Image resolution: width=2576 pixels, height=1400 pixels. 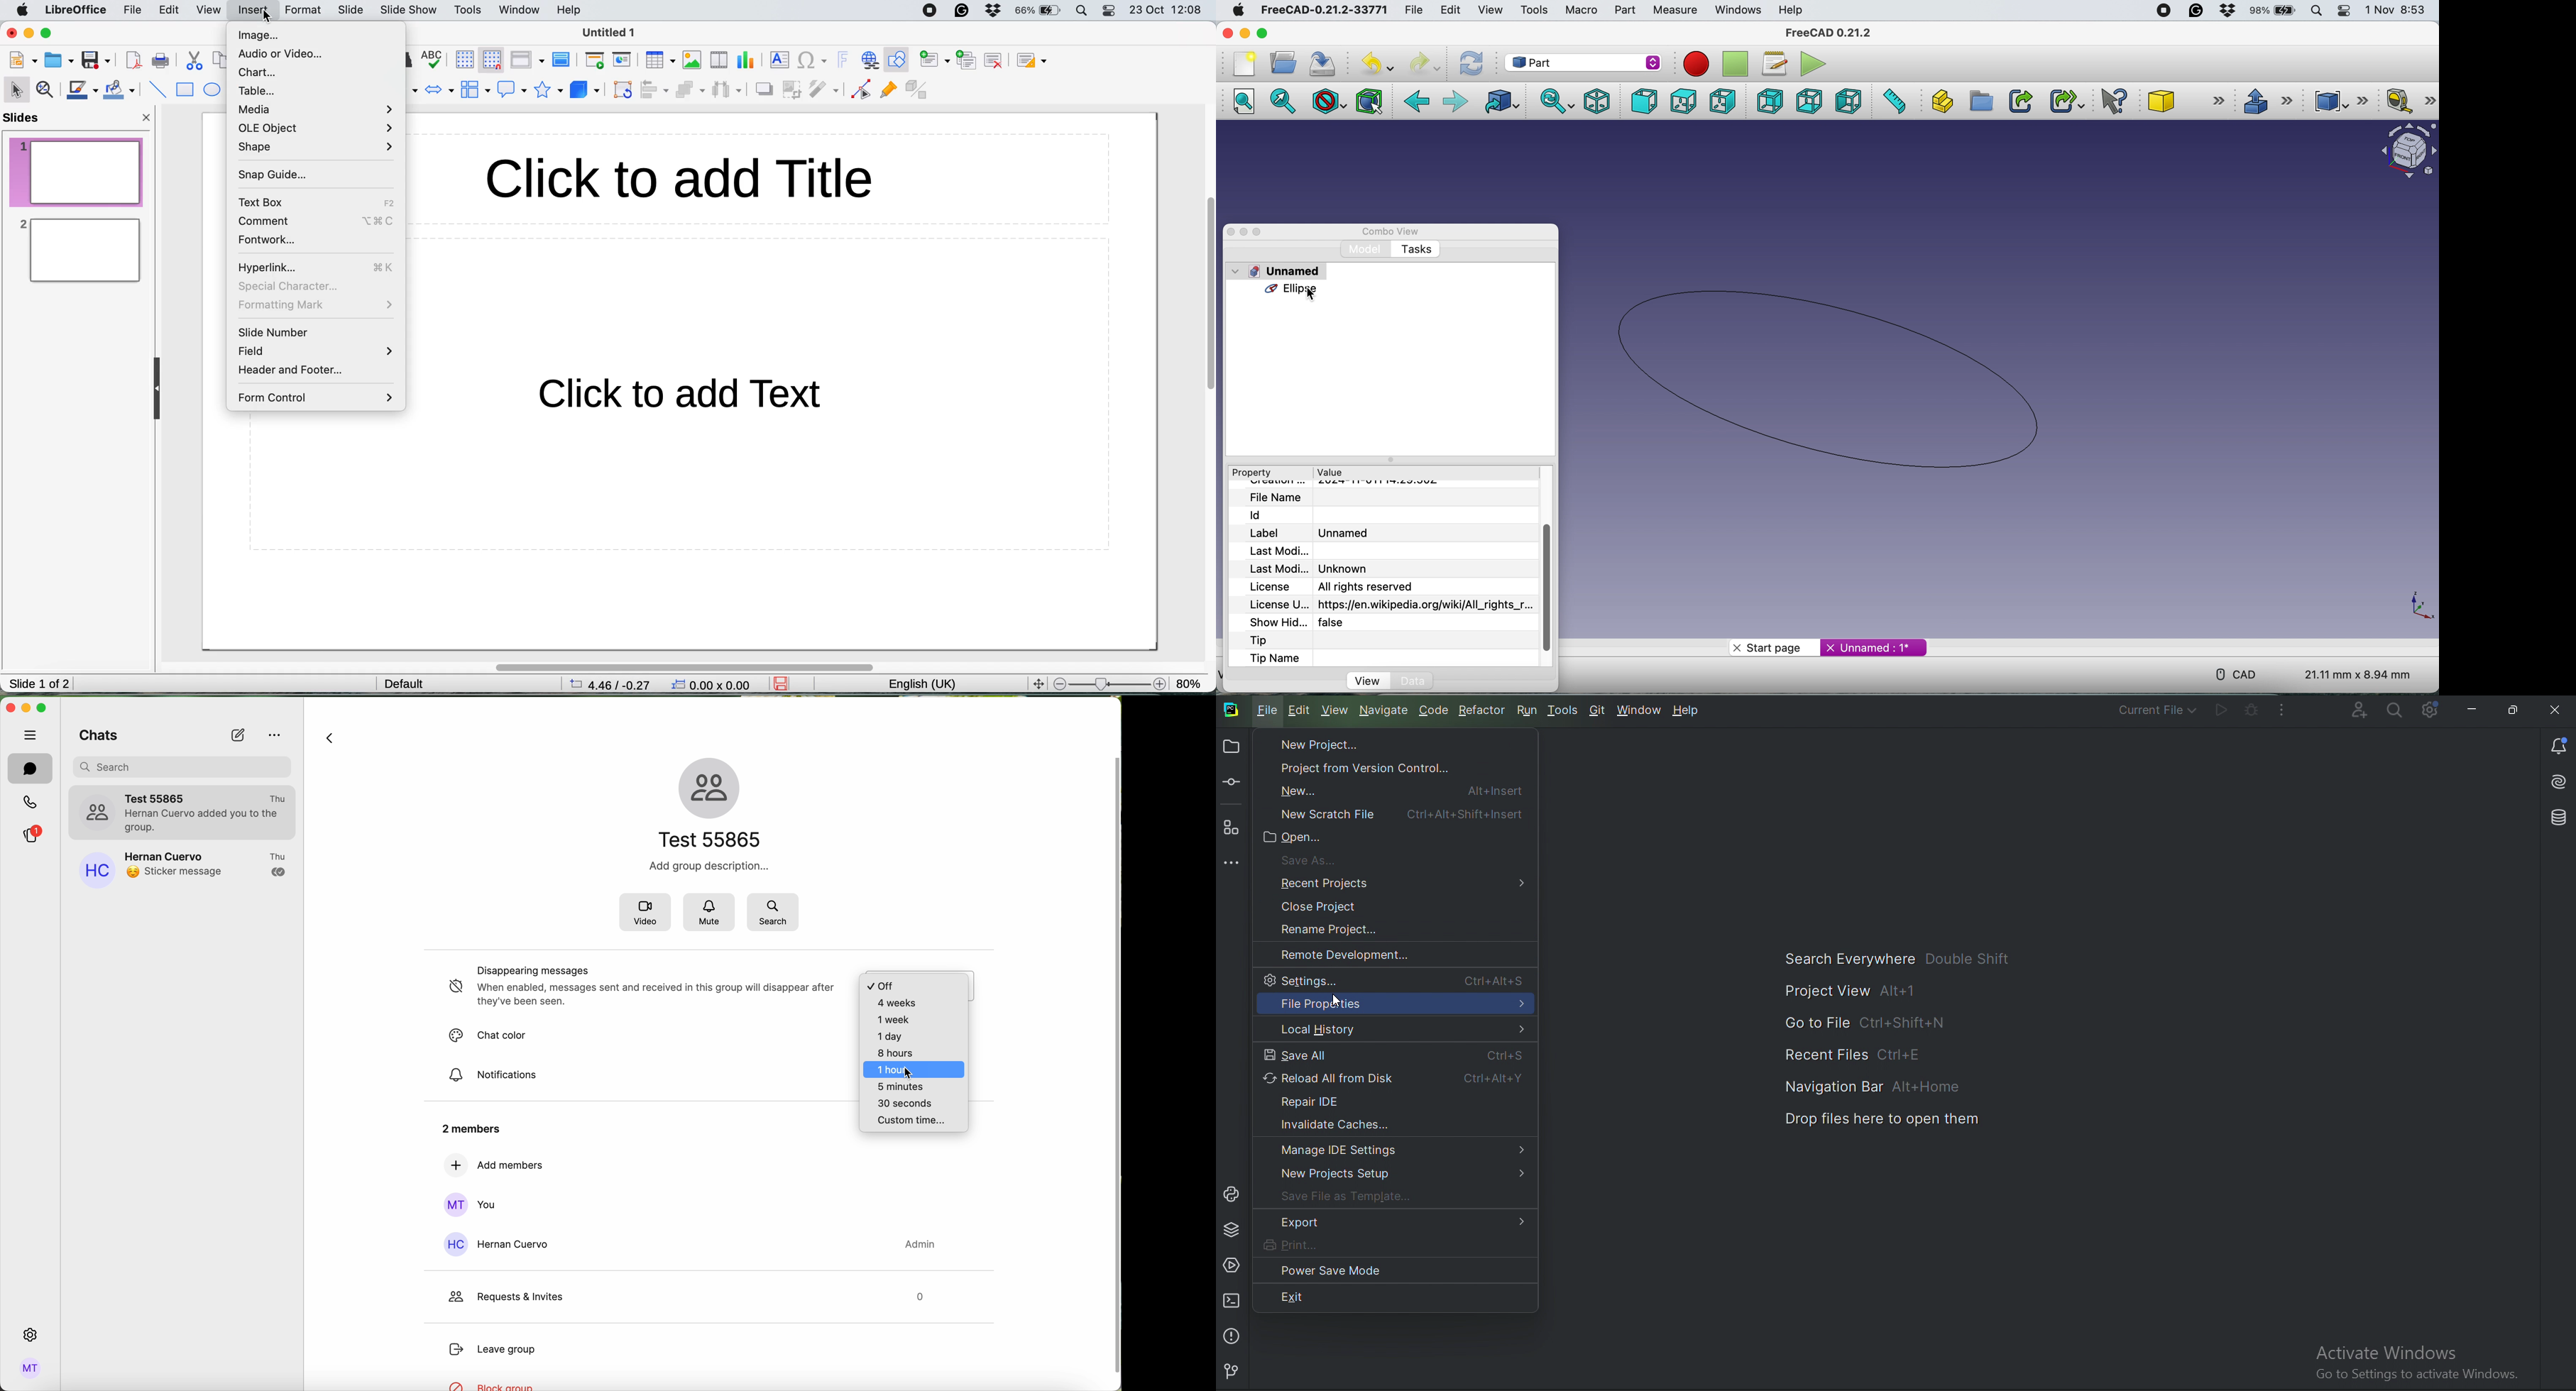 I want to click on slides, so click(x=25, y=118).